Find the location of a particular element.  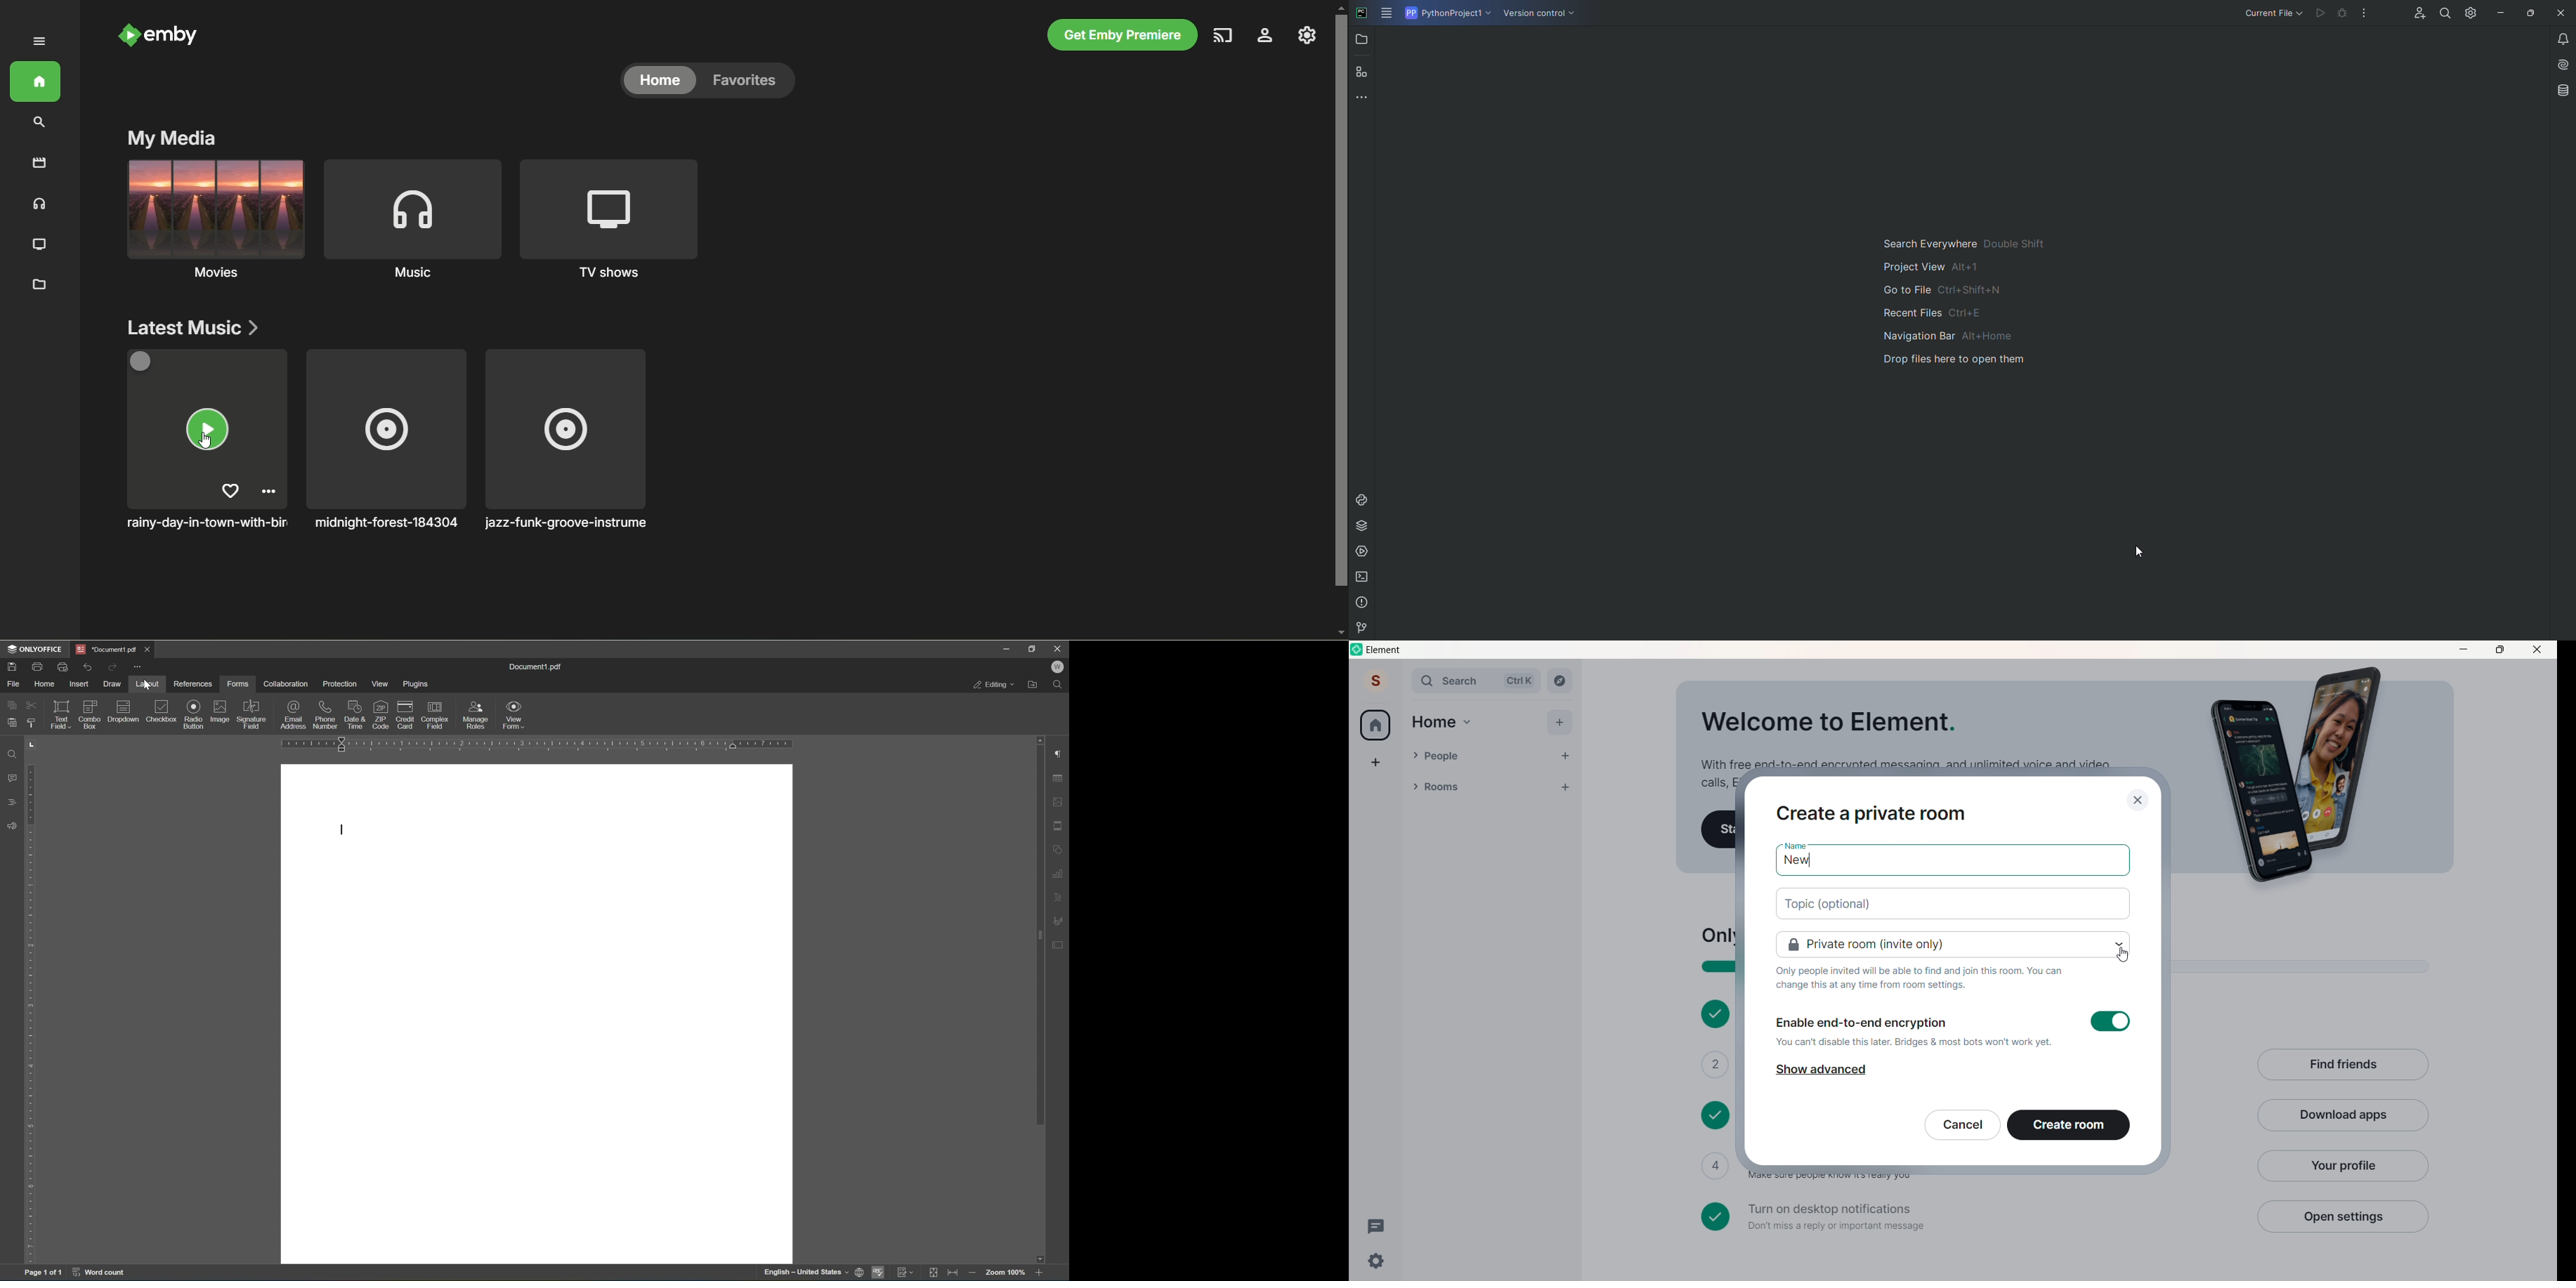

editing is located at coordinates (994, 685).